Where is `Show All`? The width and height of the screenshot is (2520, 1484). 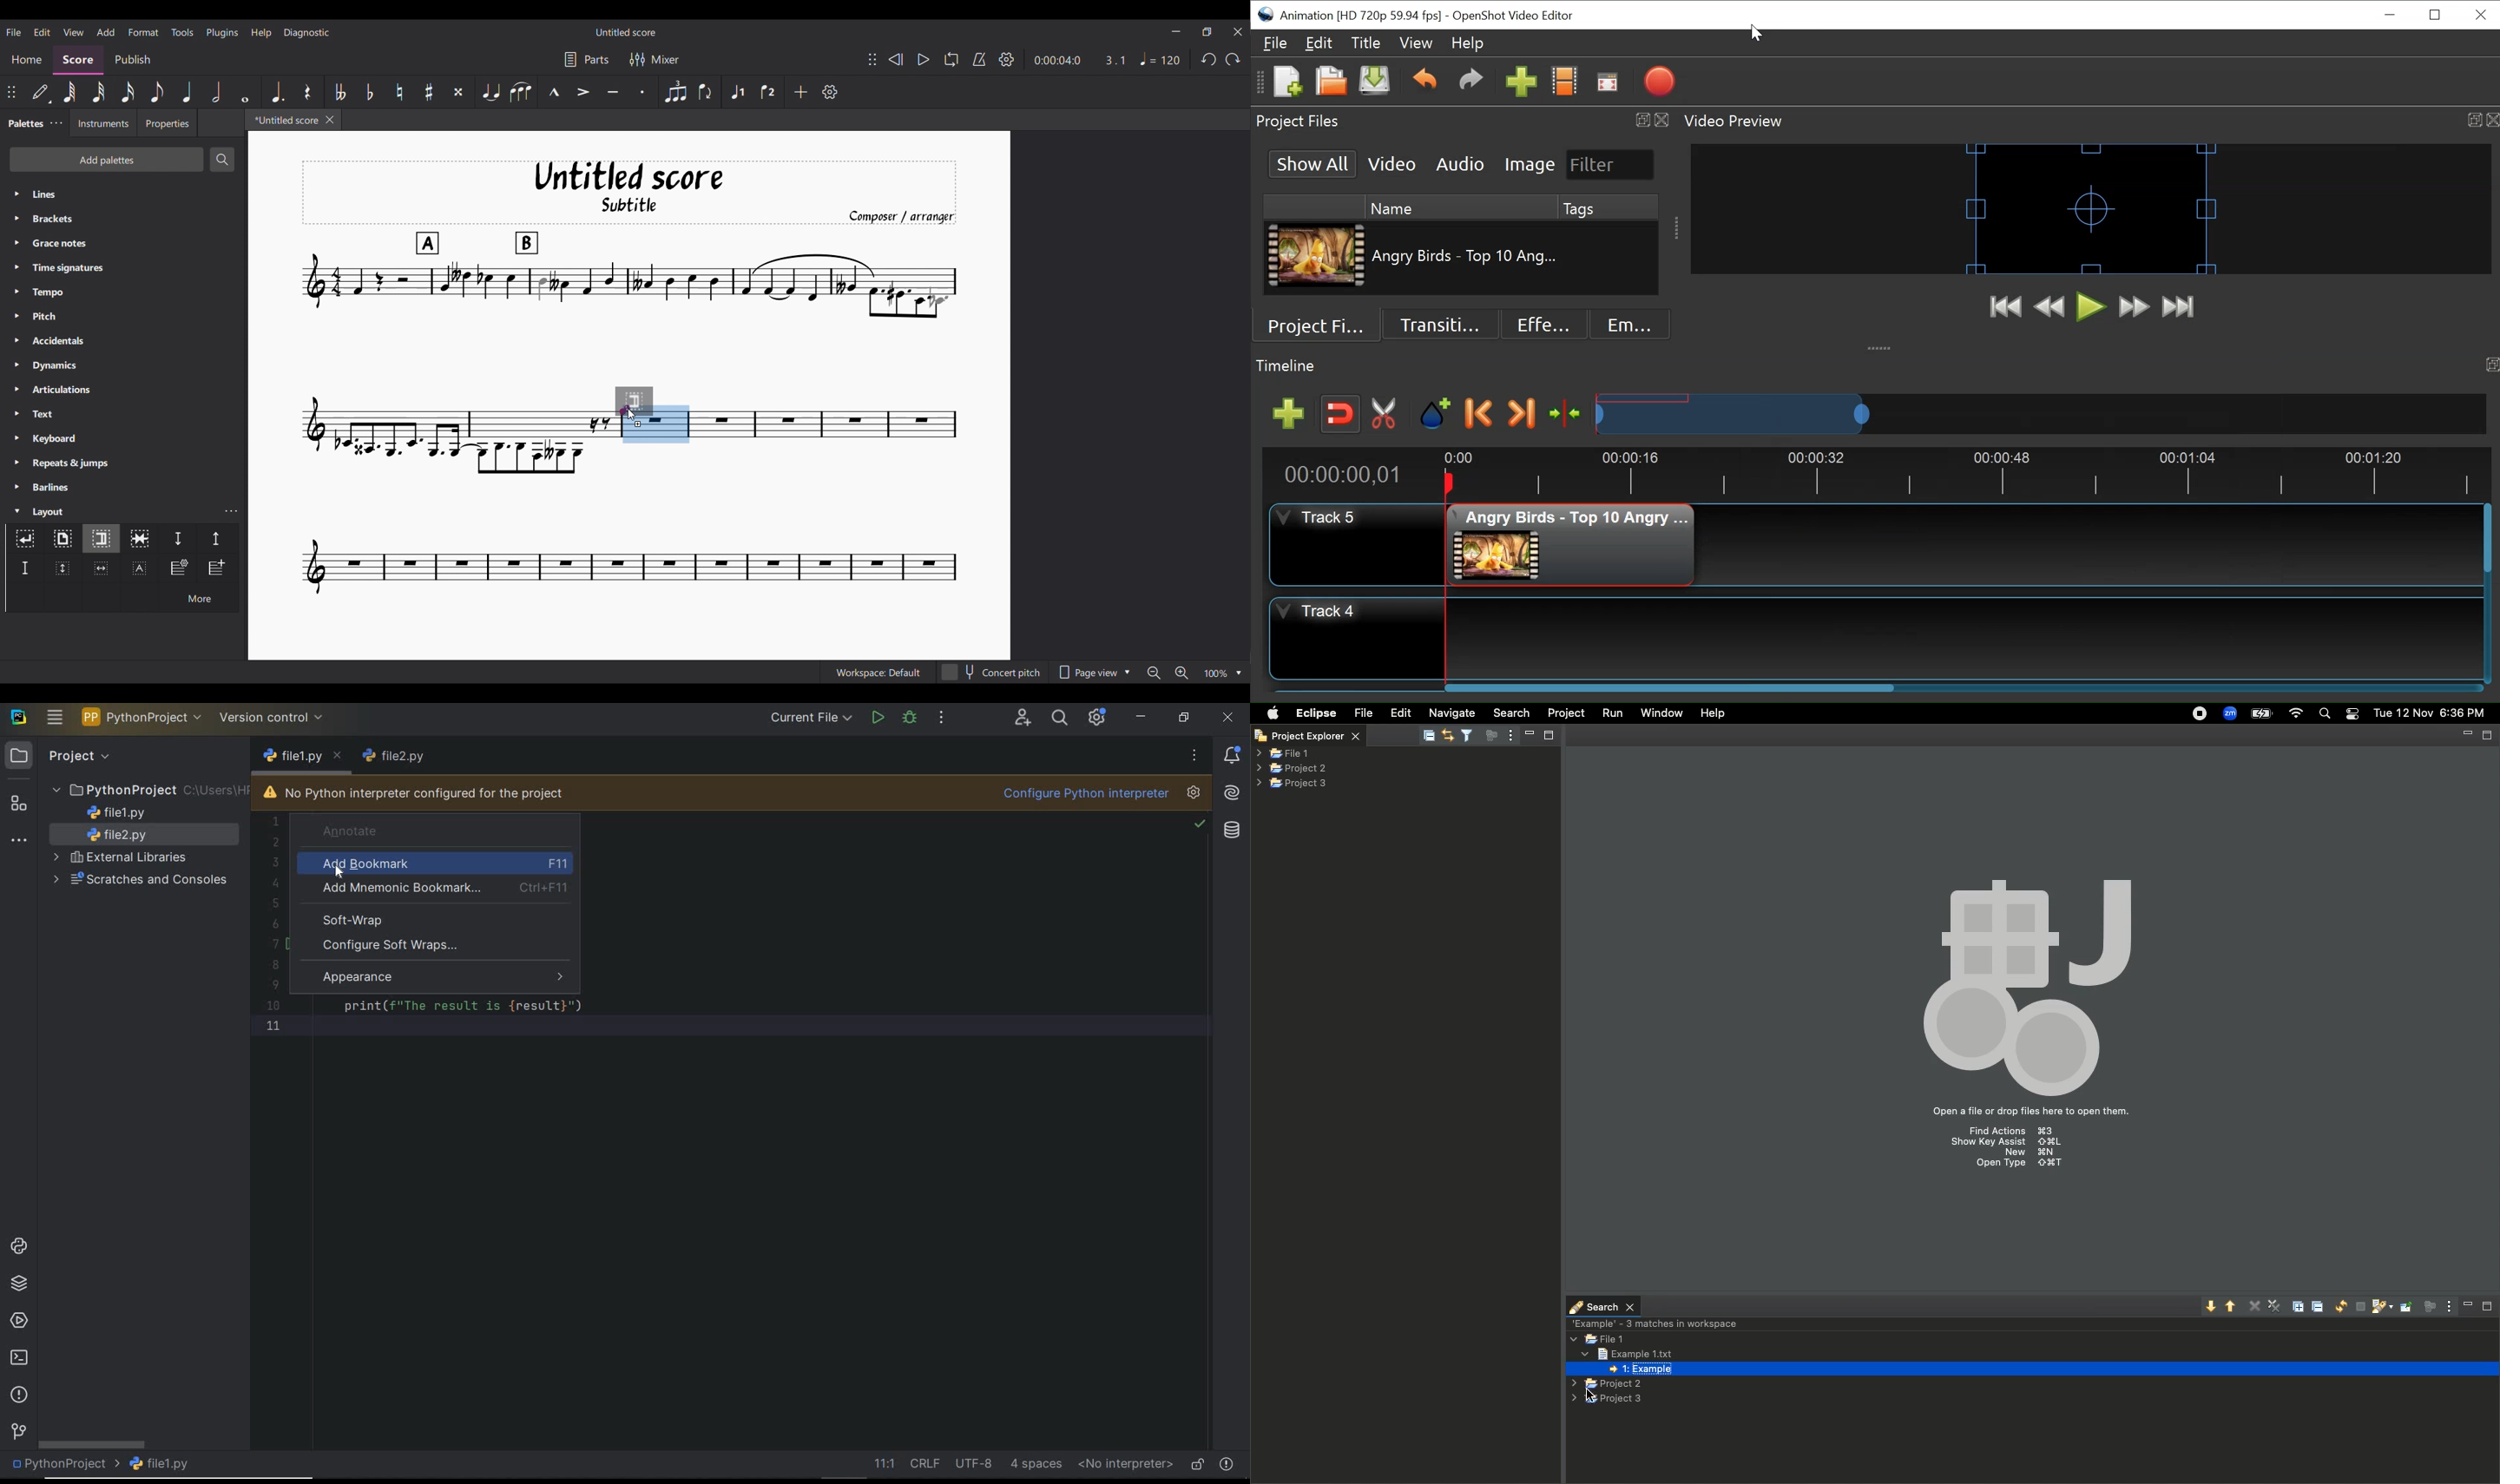
Show All is located at coordinates (1311, 163).